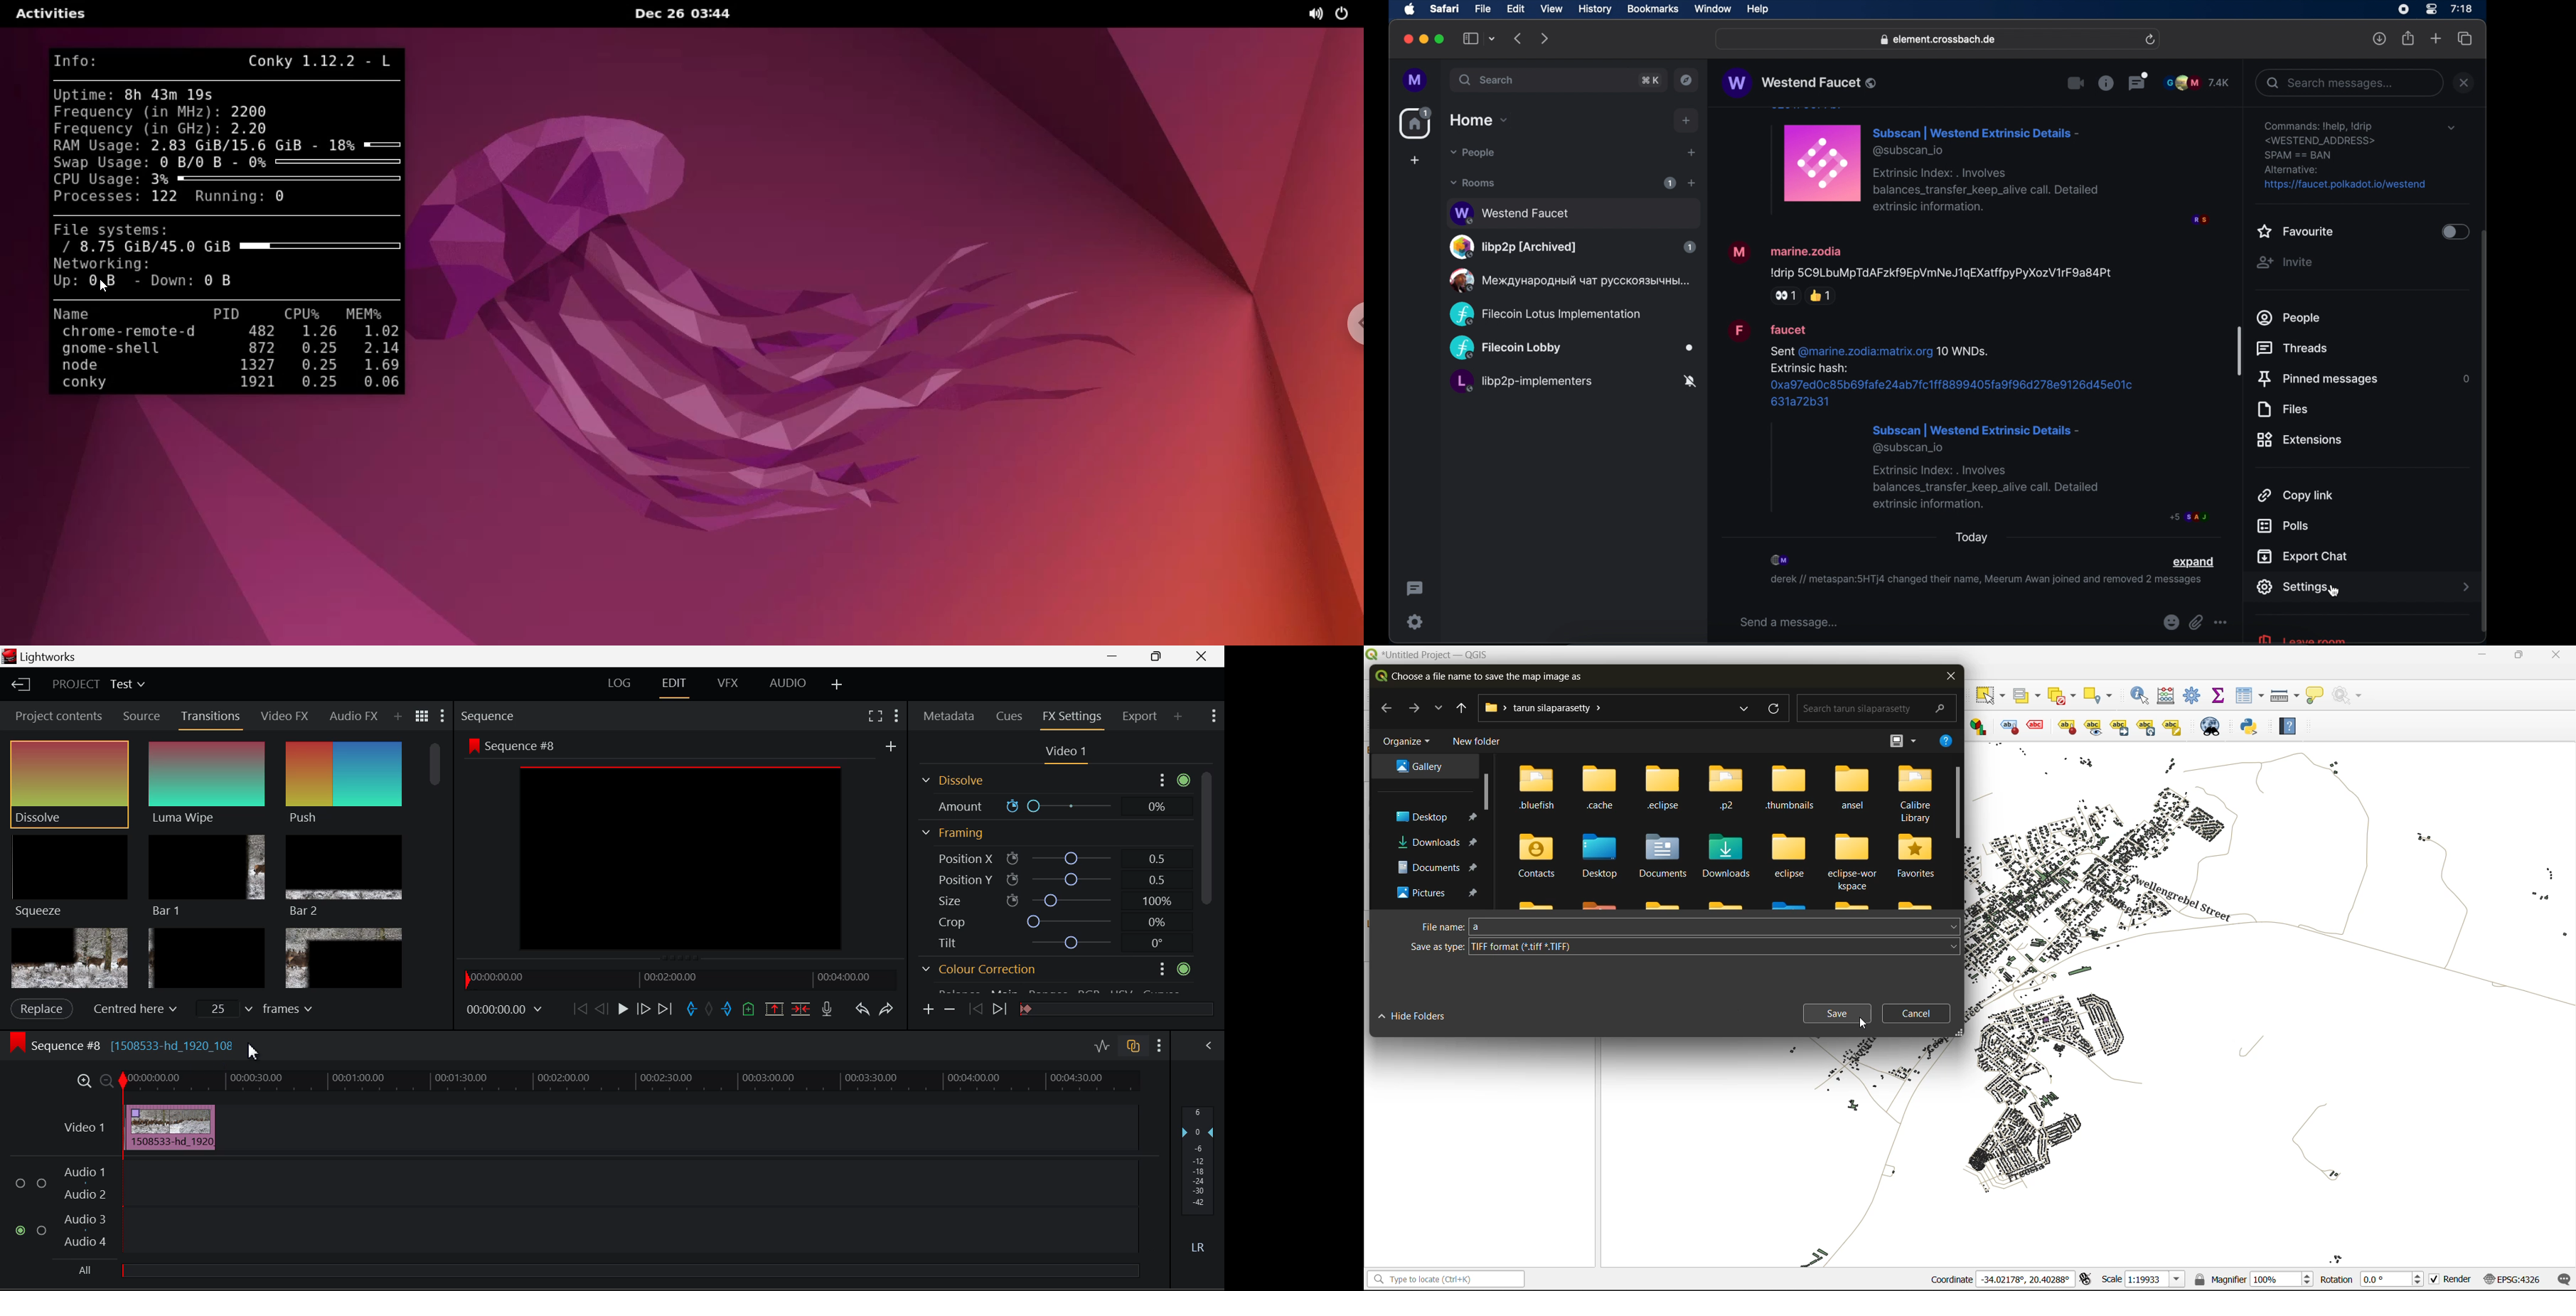  I want to click on Toggle between title and list view, so click(422, 714).